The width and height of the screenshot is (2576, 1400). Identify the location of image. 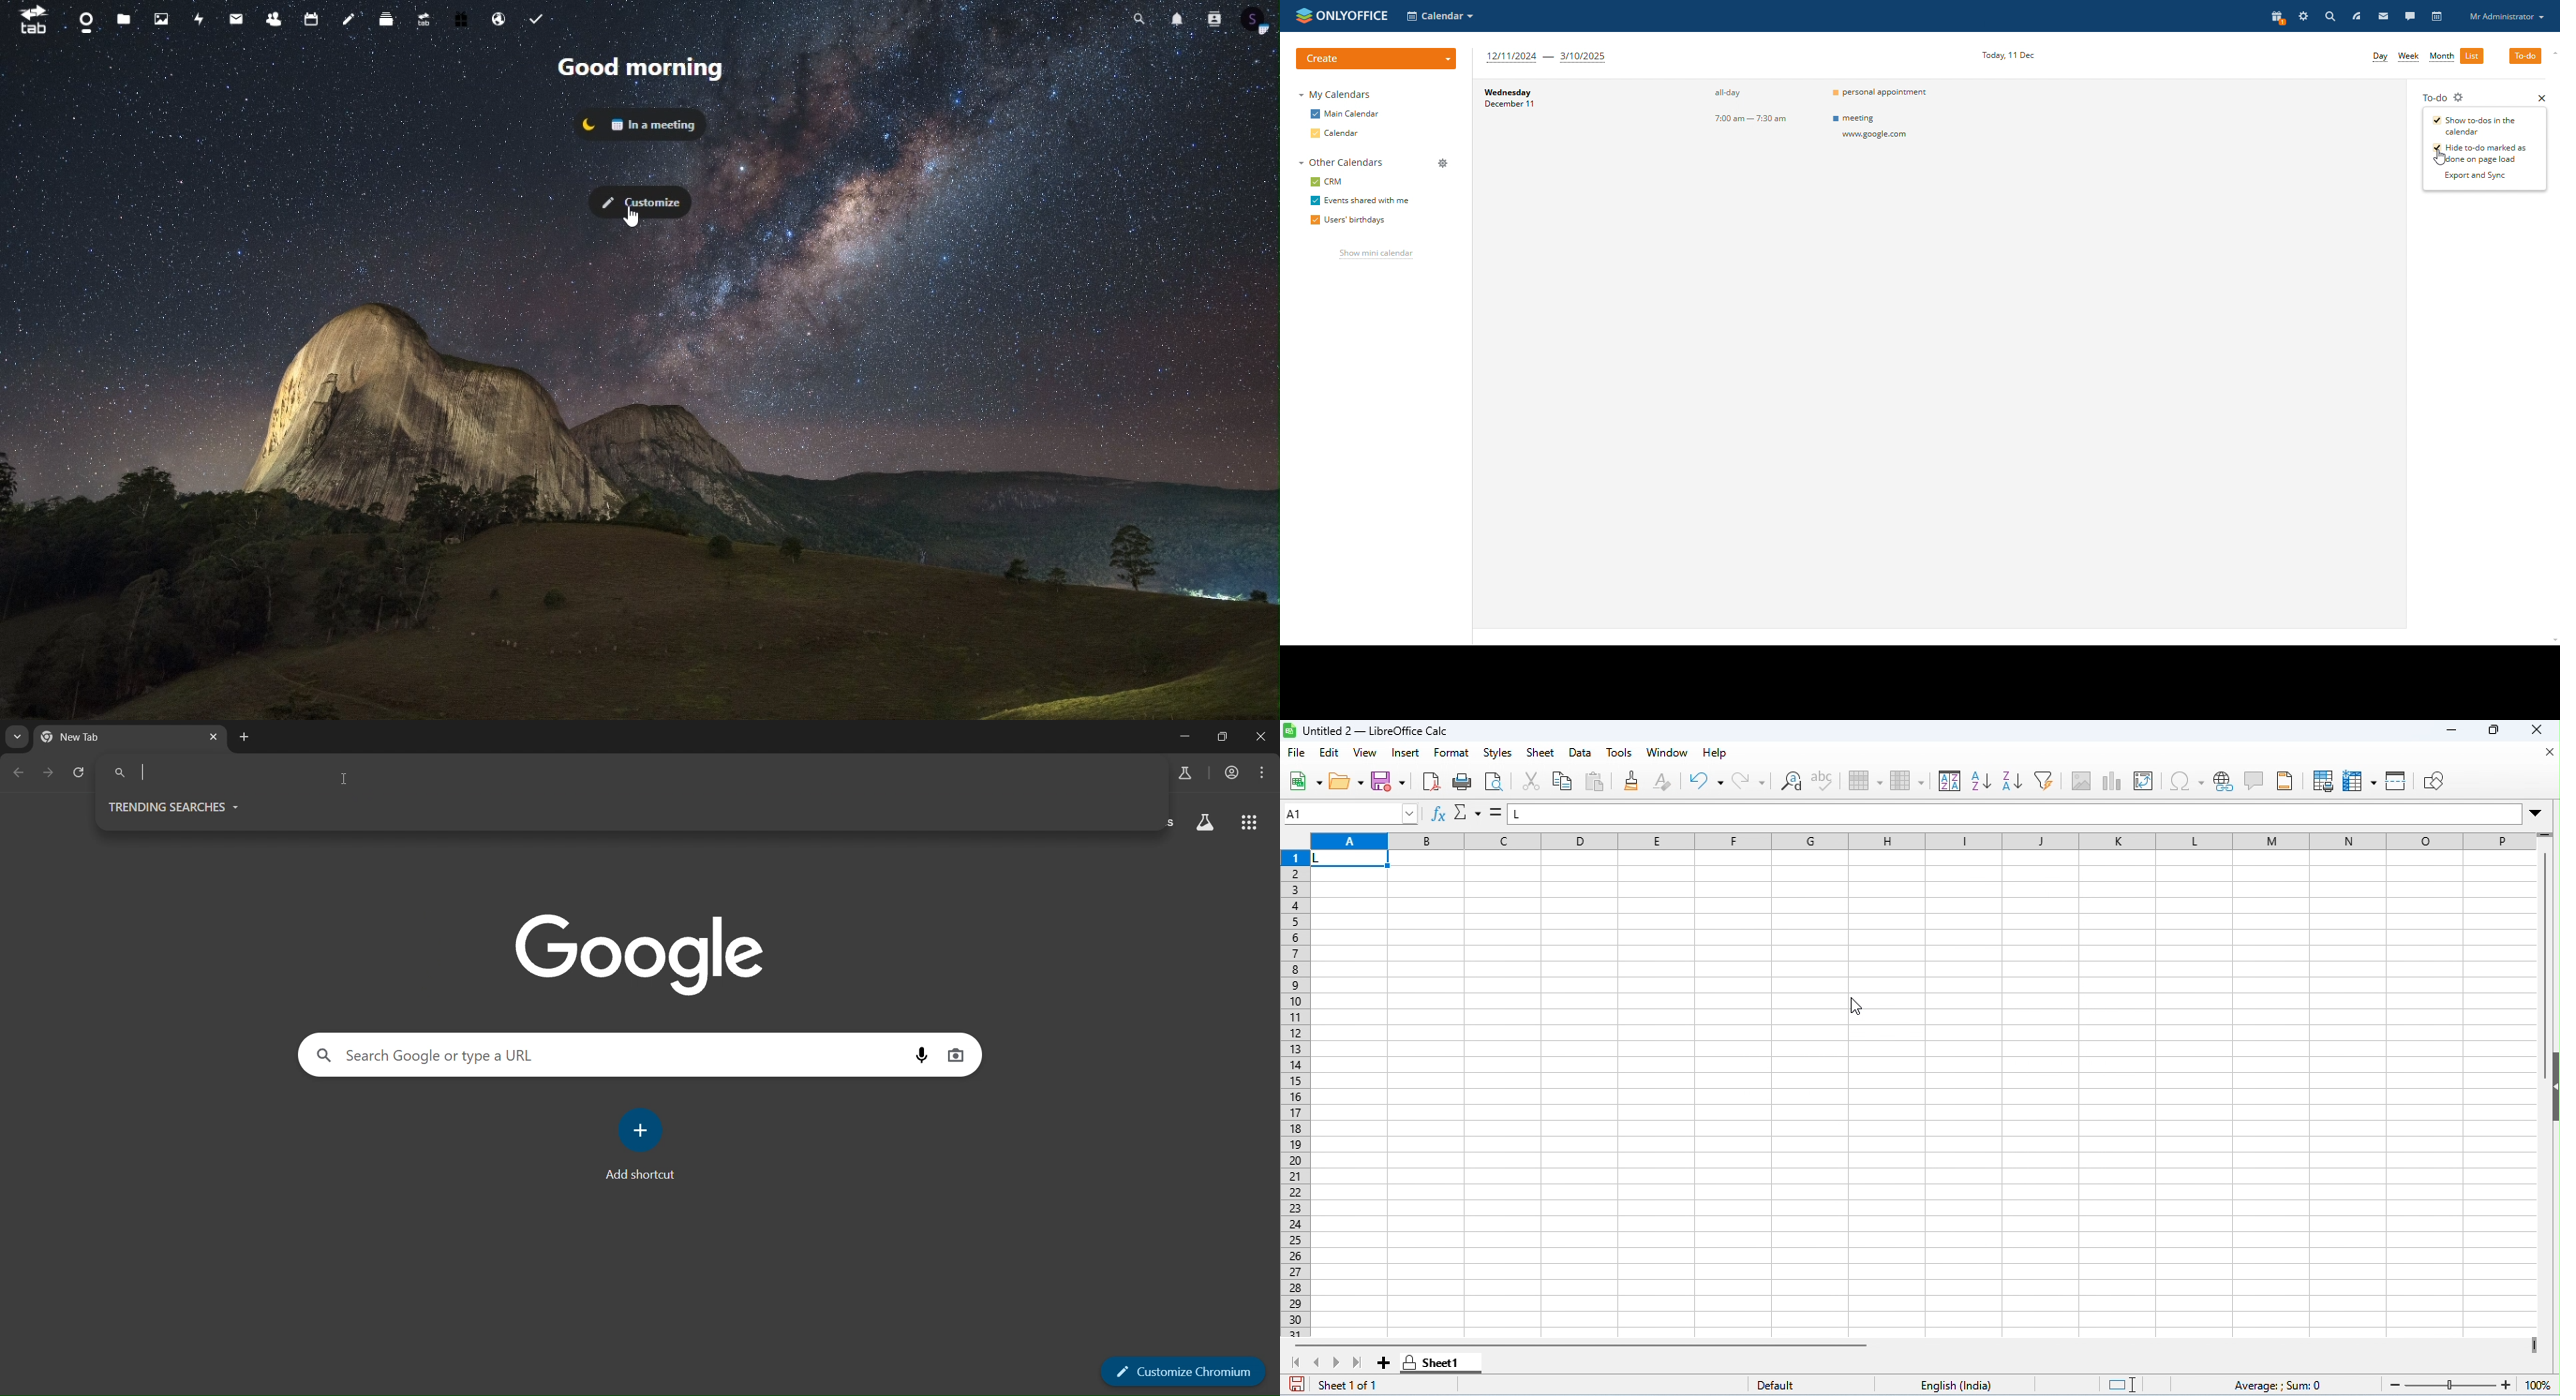
(645, 954).